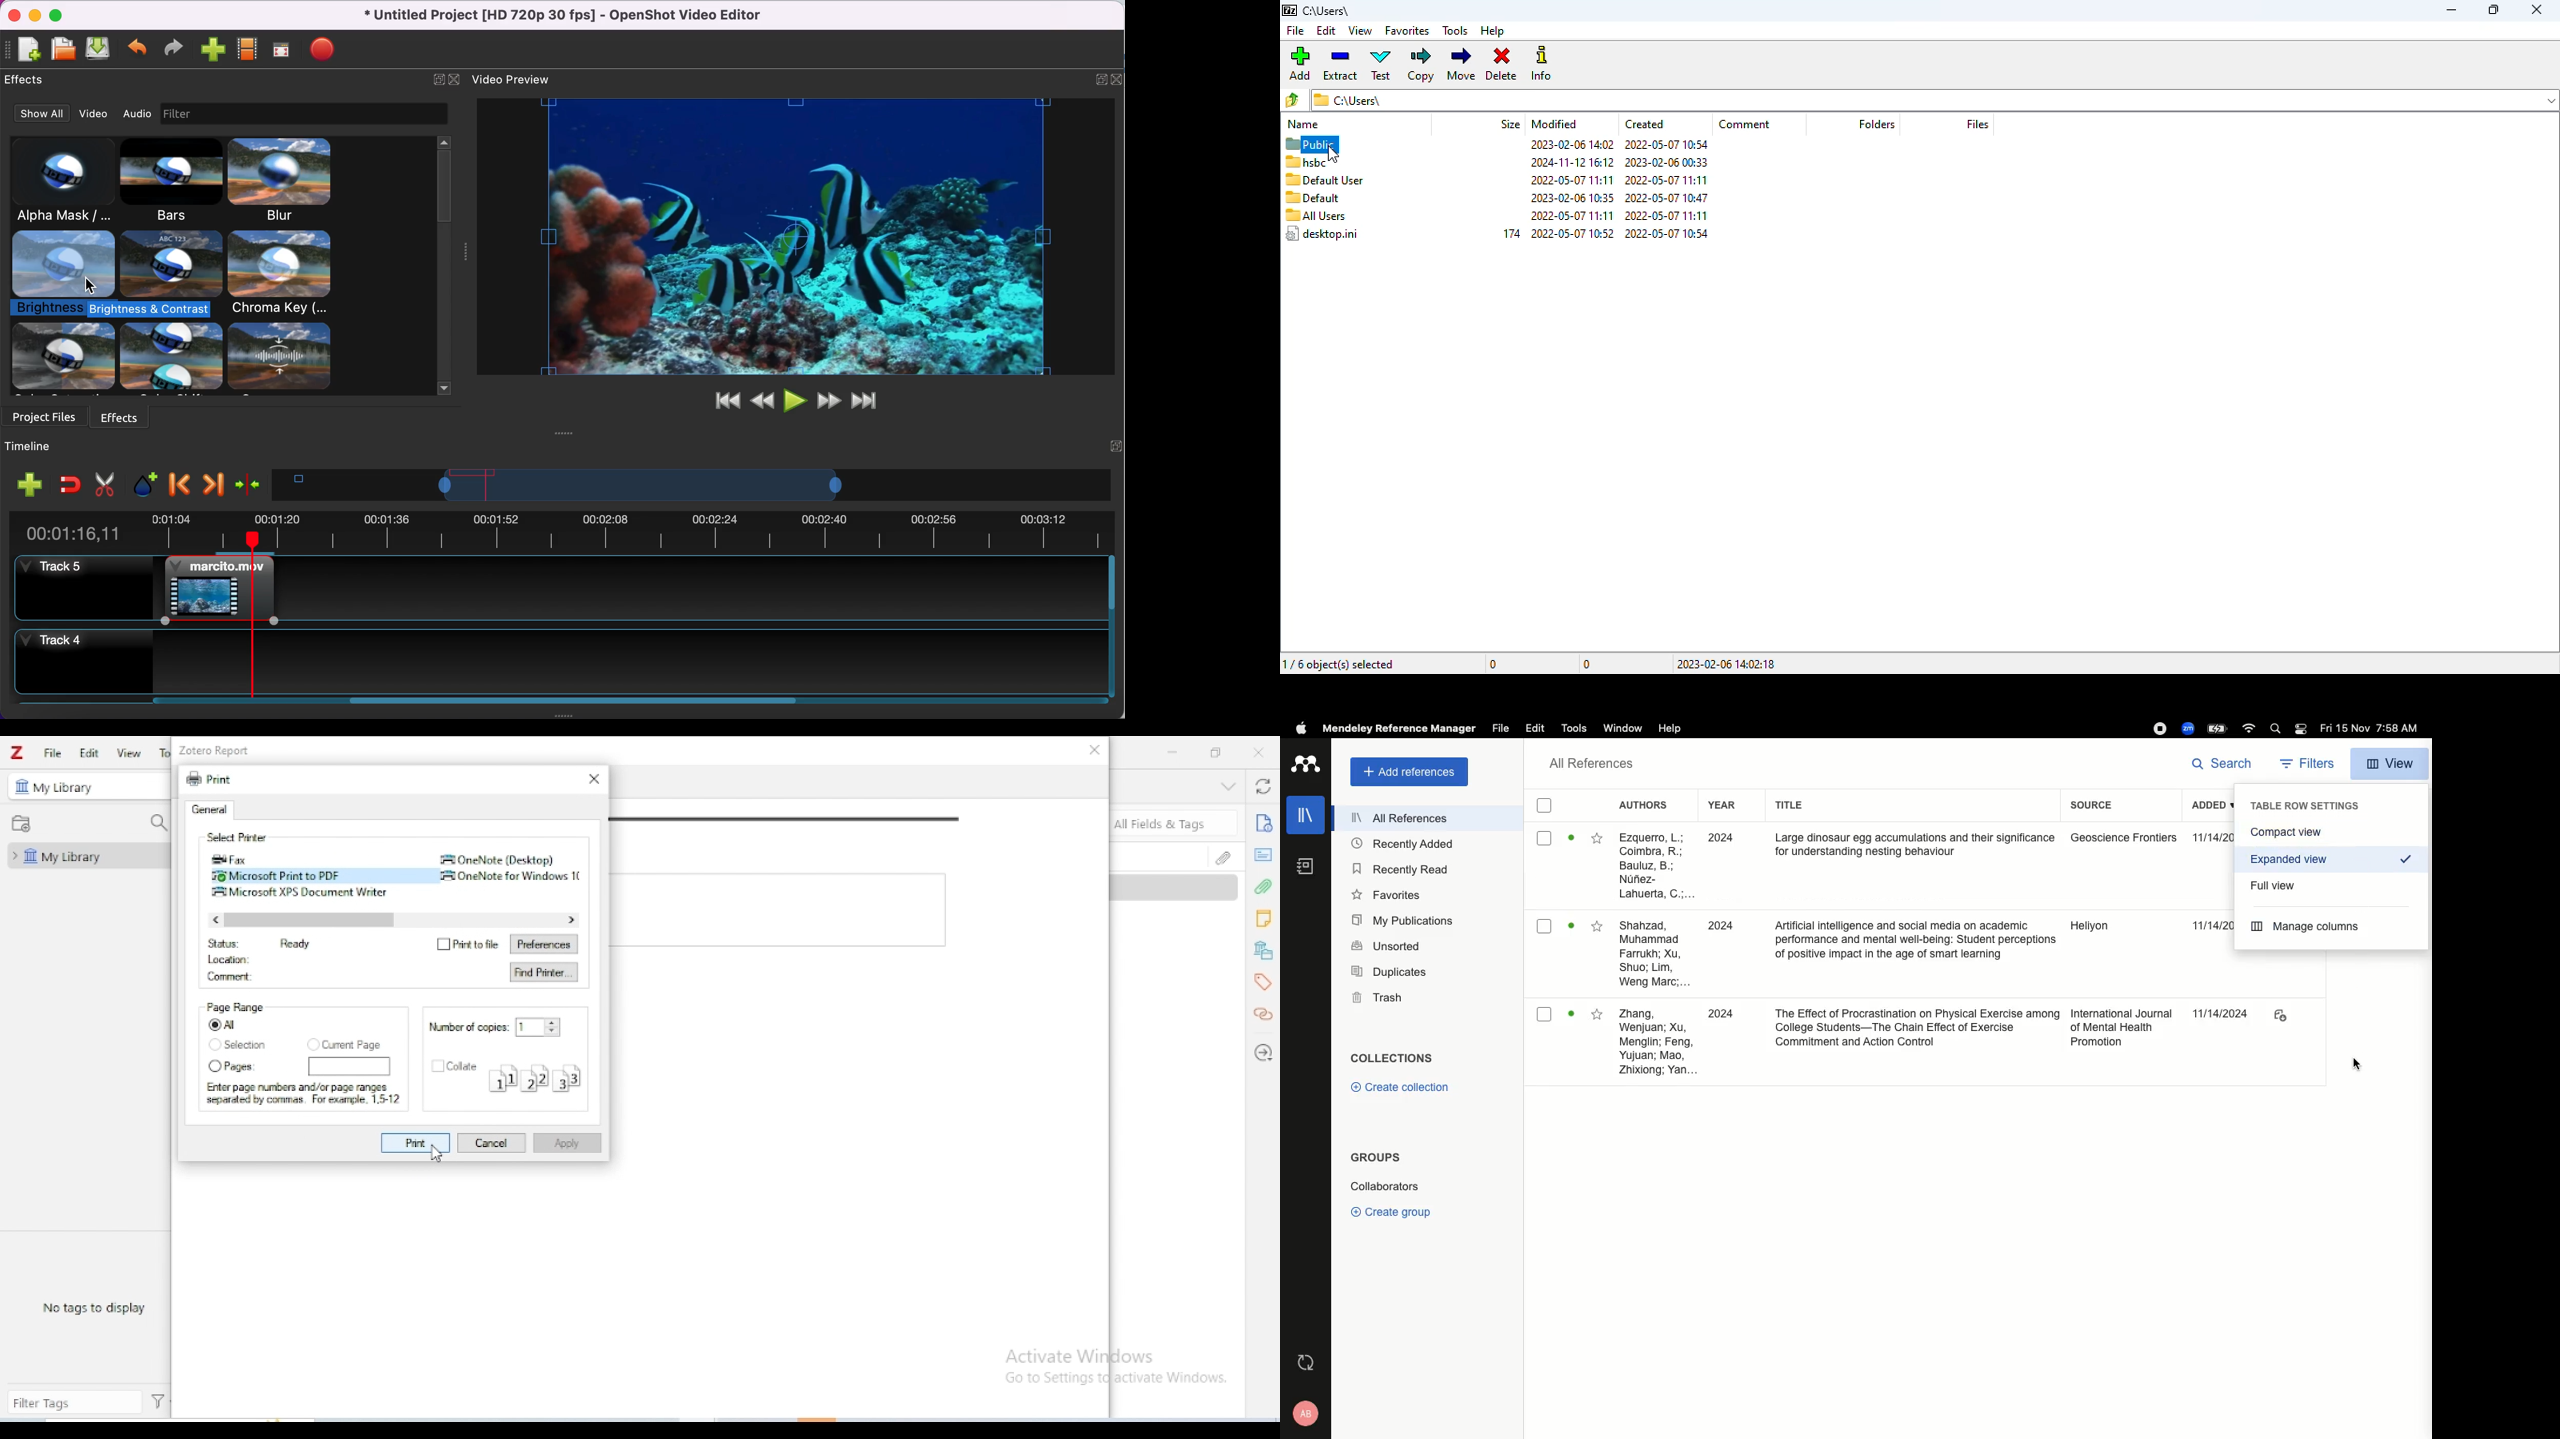  Describe the element at coordinates (354, 1045) in the screenshot. I see `current page` at that location.